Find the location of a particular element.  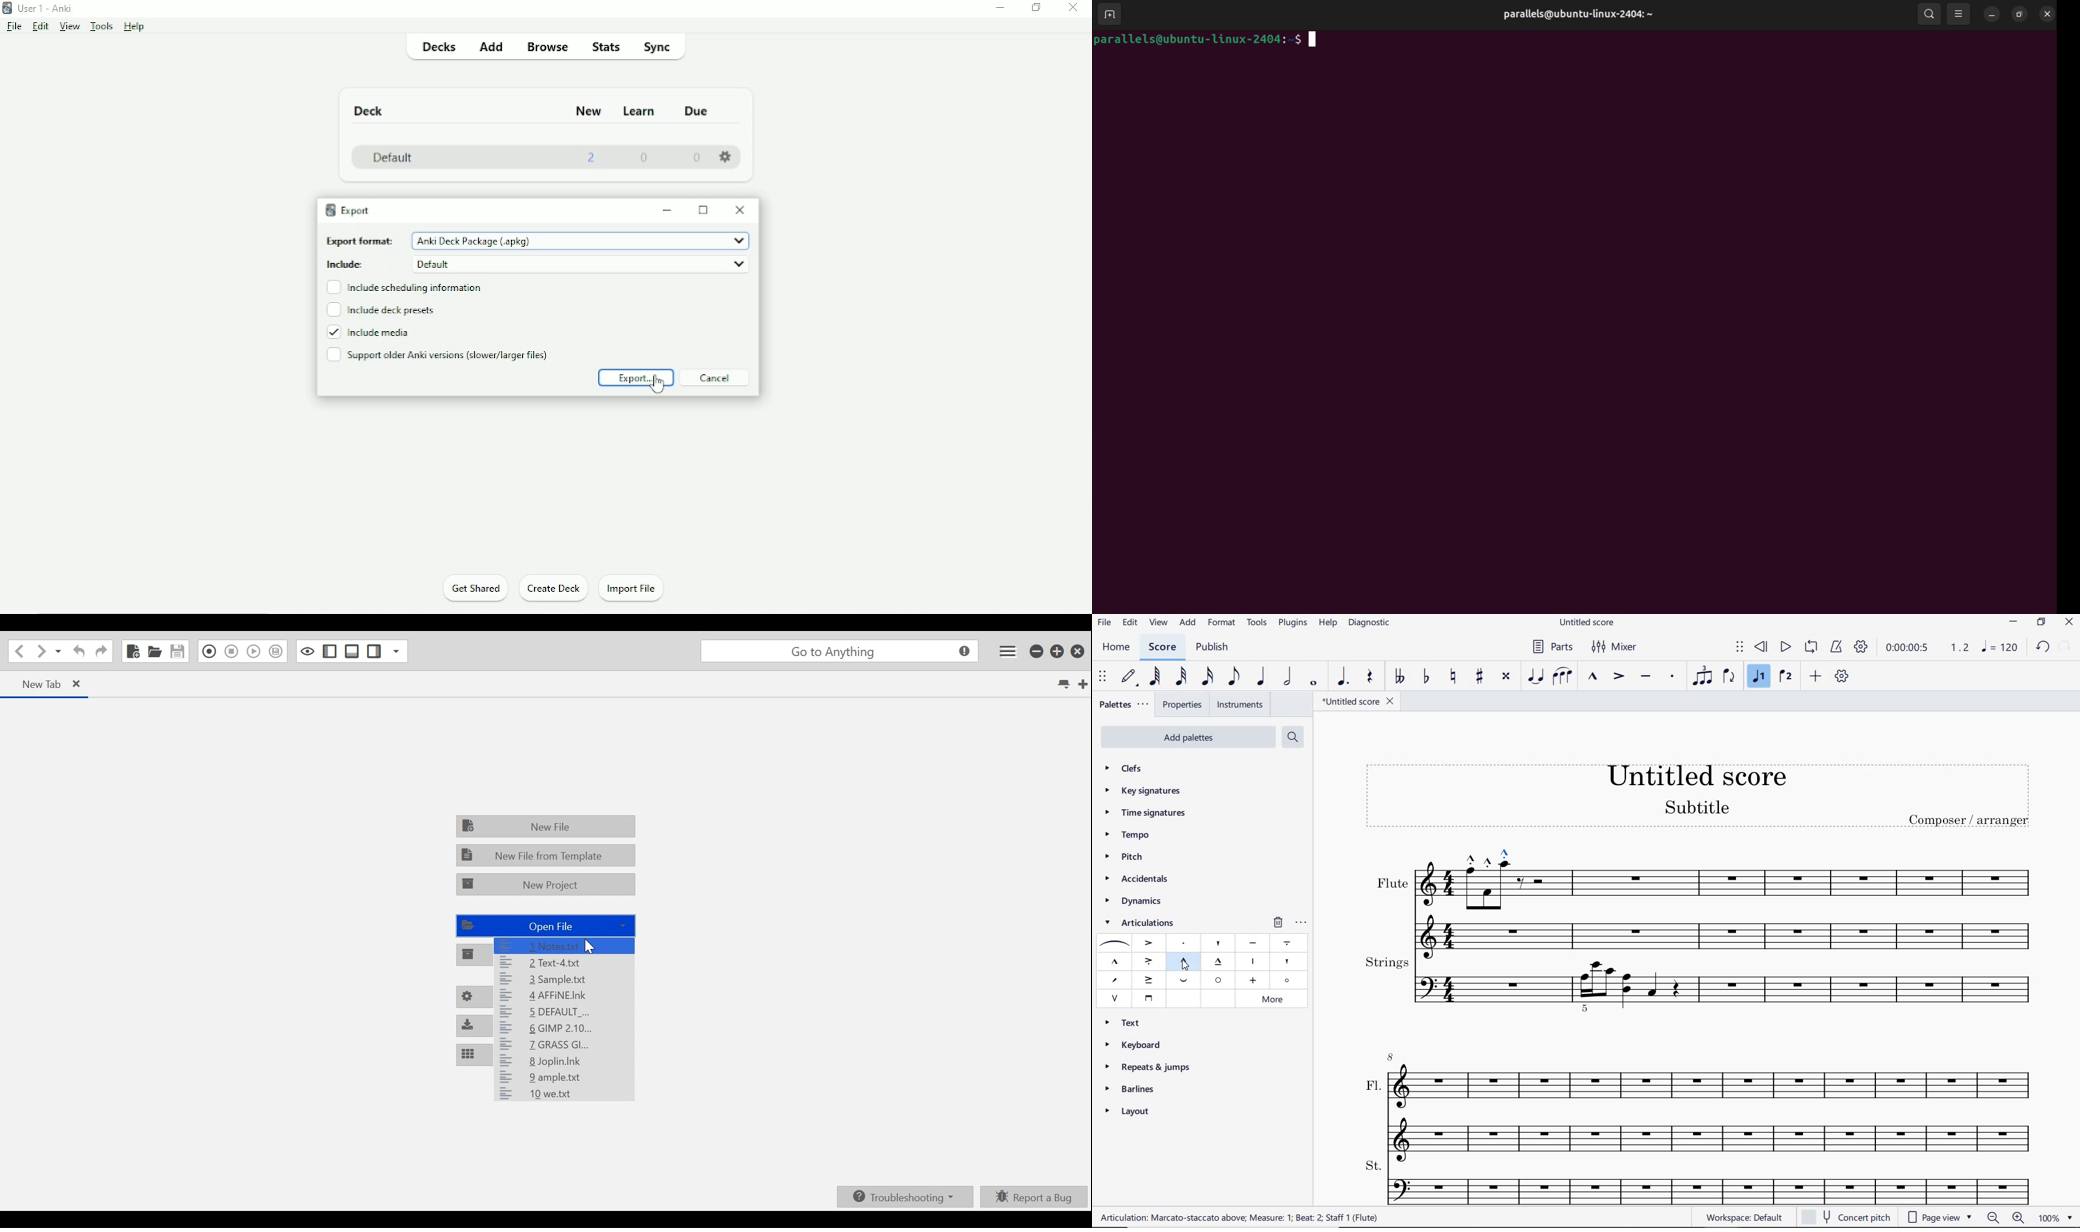

LOURE is located at coordinates (1287, 943).